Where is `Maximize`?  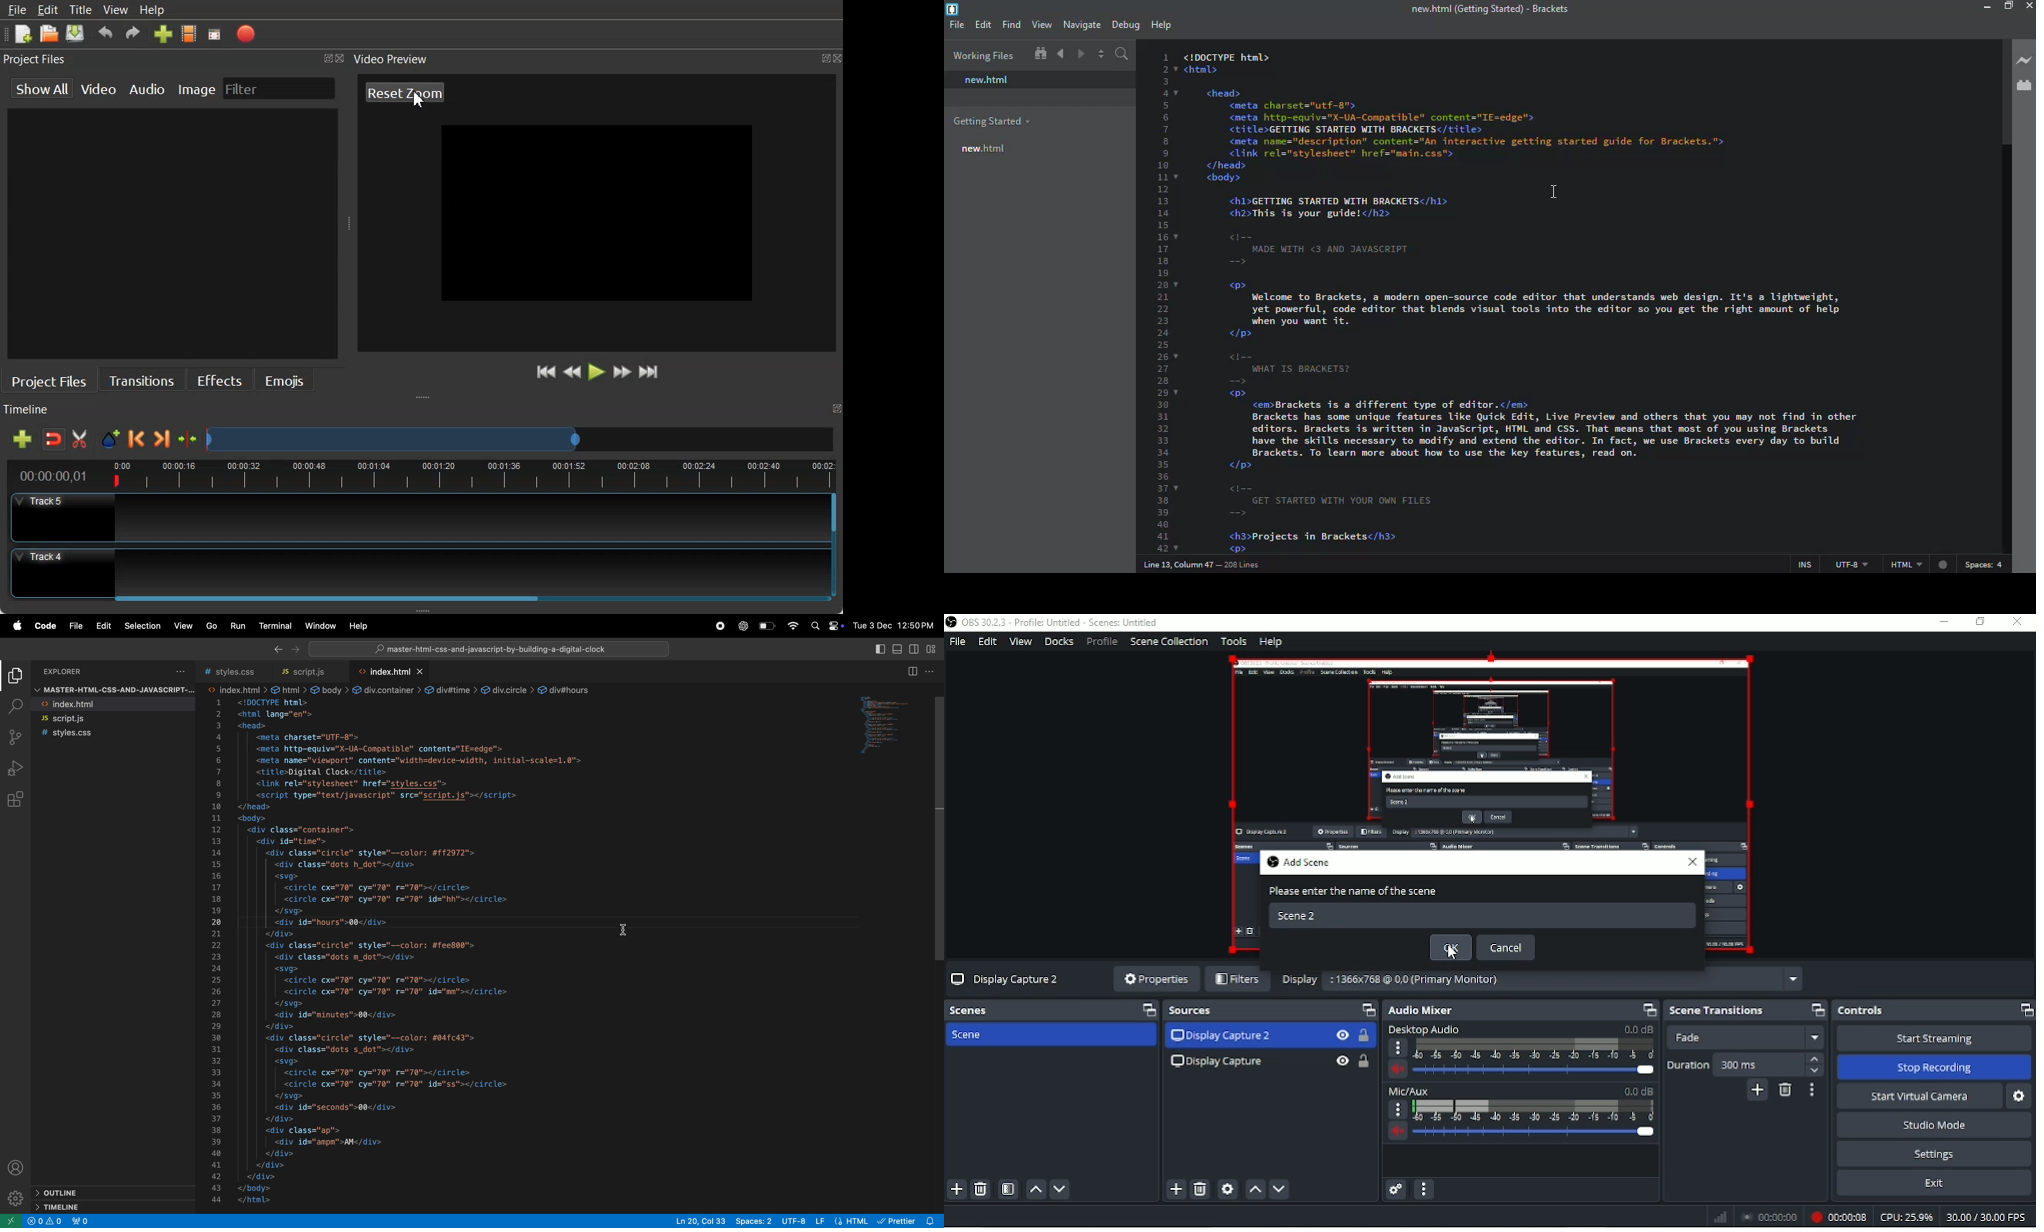 Maximize is located at coordinates (838, 409).